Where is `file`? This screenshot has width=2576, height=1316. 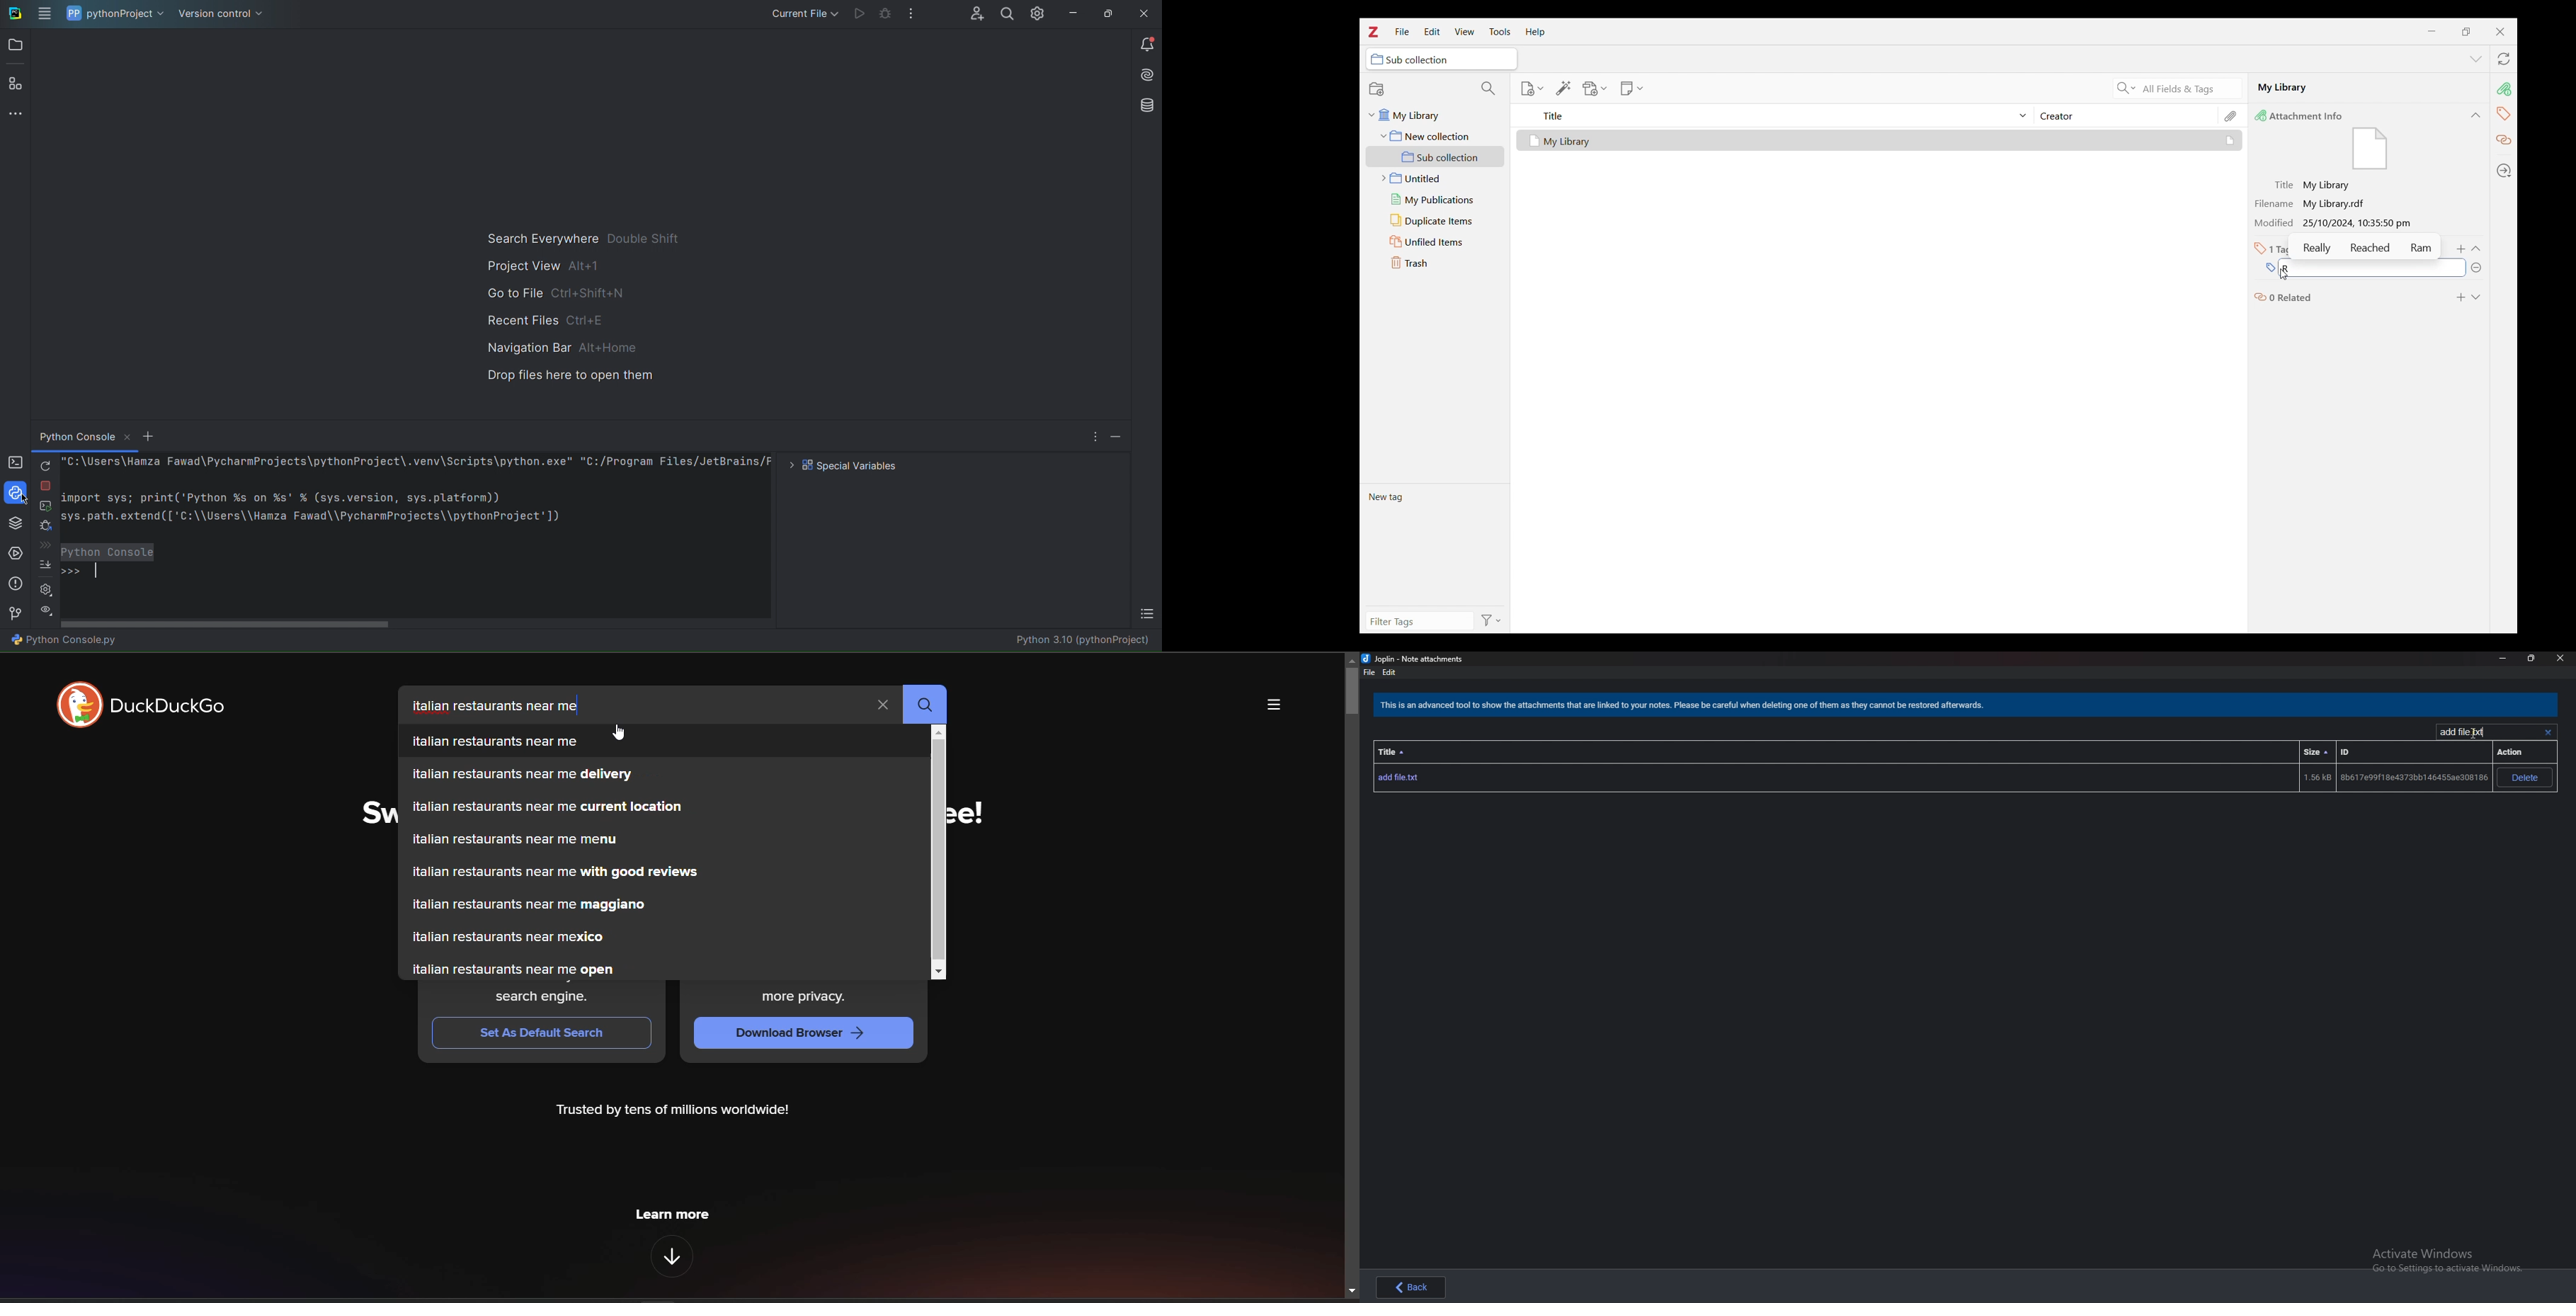 file is located at coordinates (1368, 672).